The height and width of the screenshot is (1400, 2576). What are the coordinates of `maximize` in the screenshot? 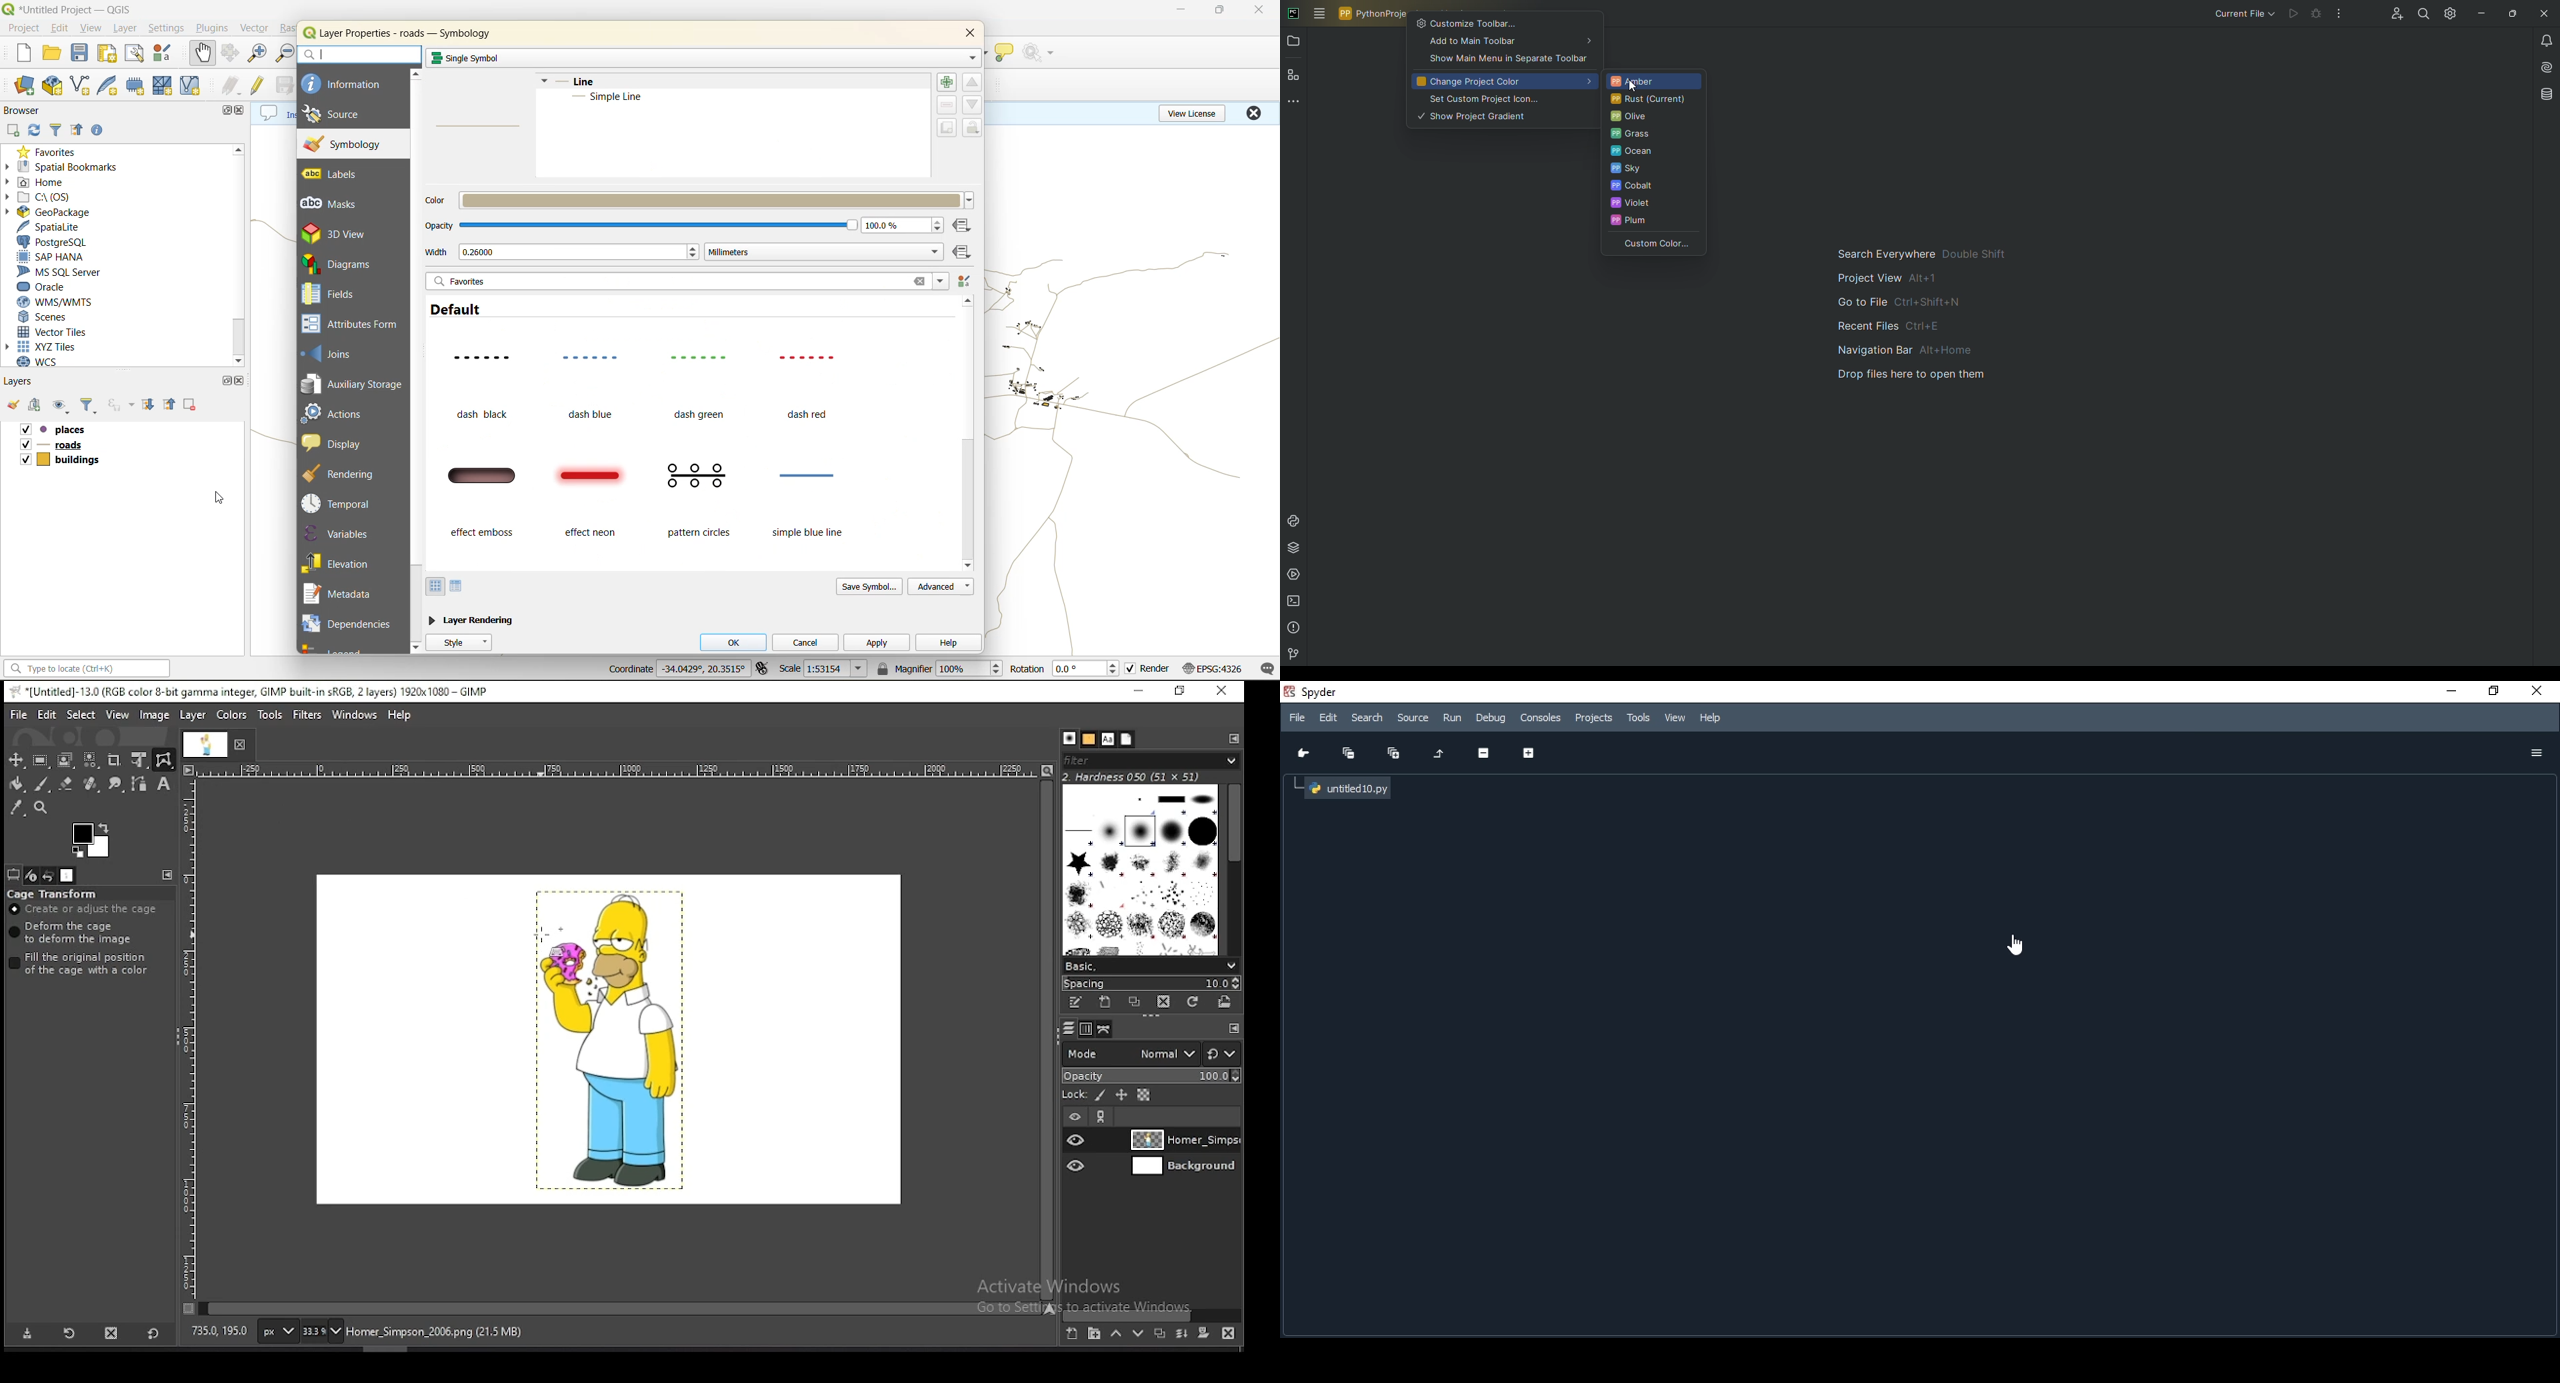 It's located at (1217, 14).